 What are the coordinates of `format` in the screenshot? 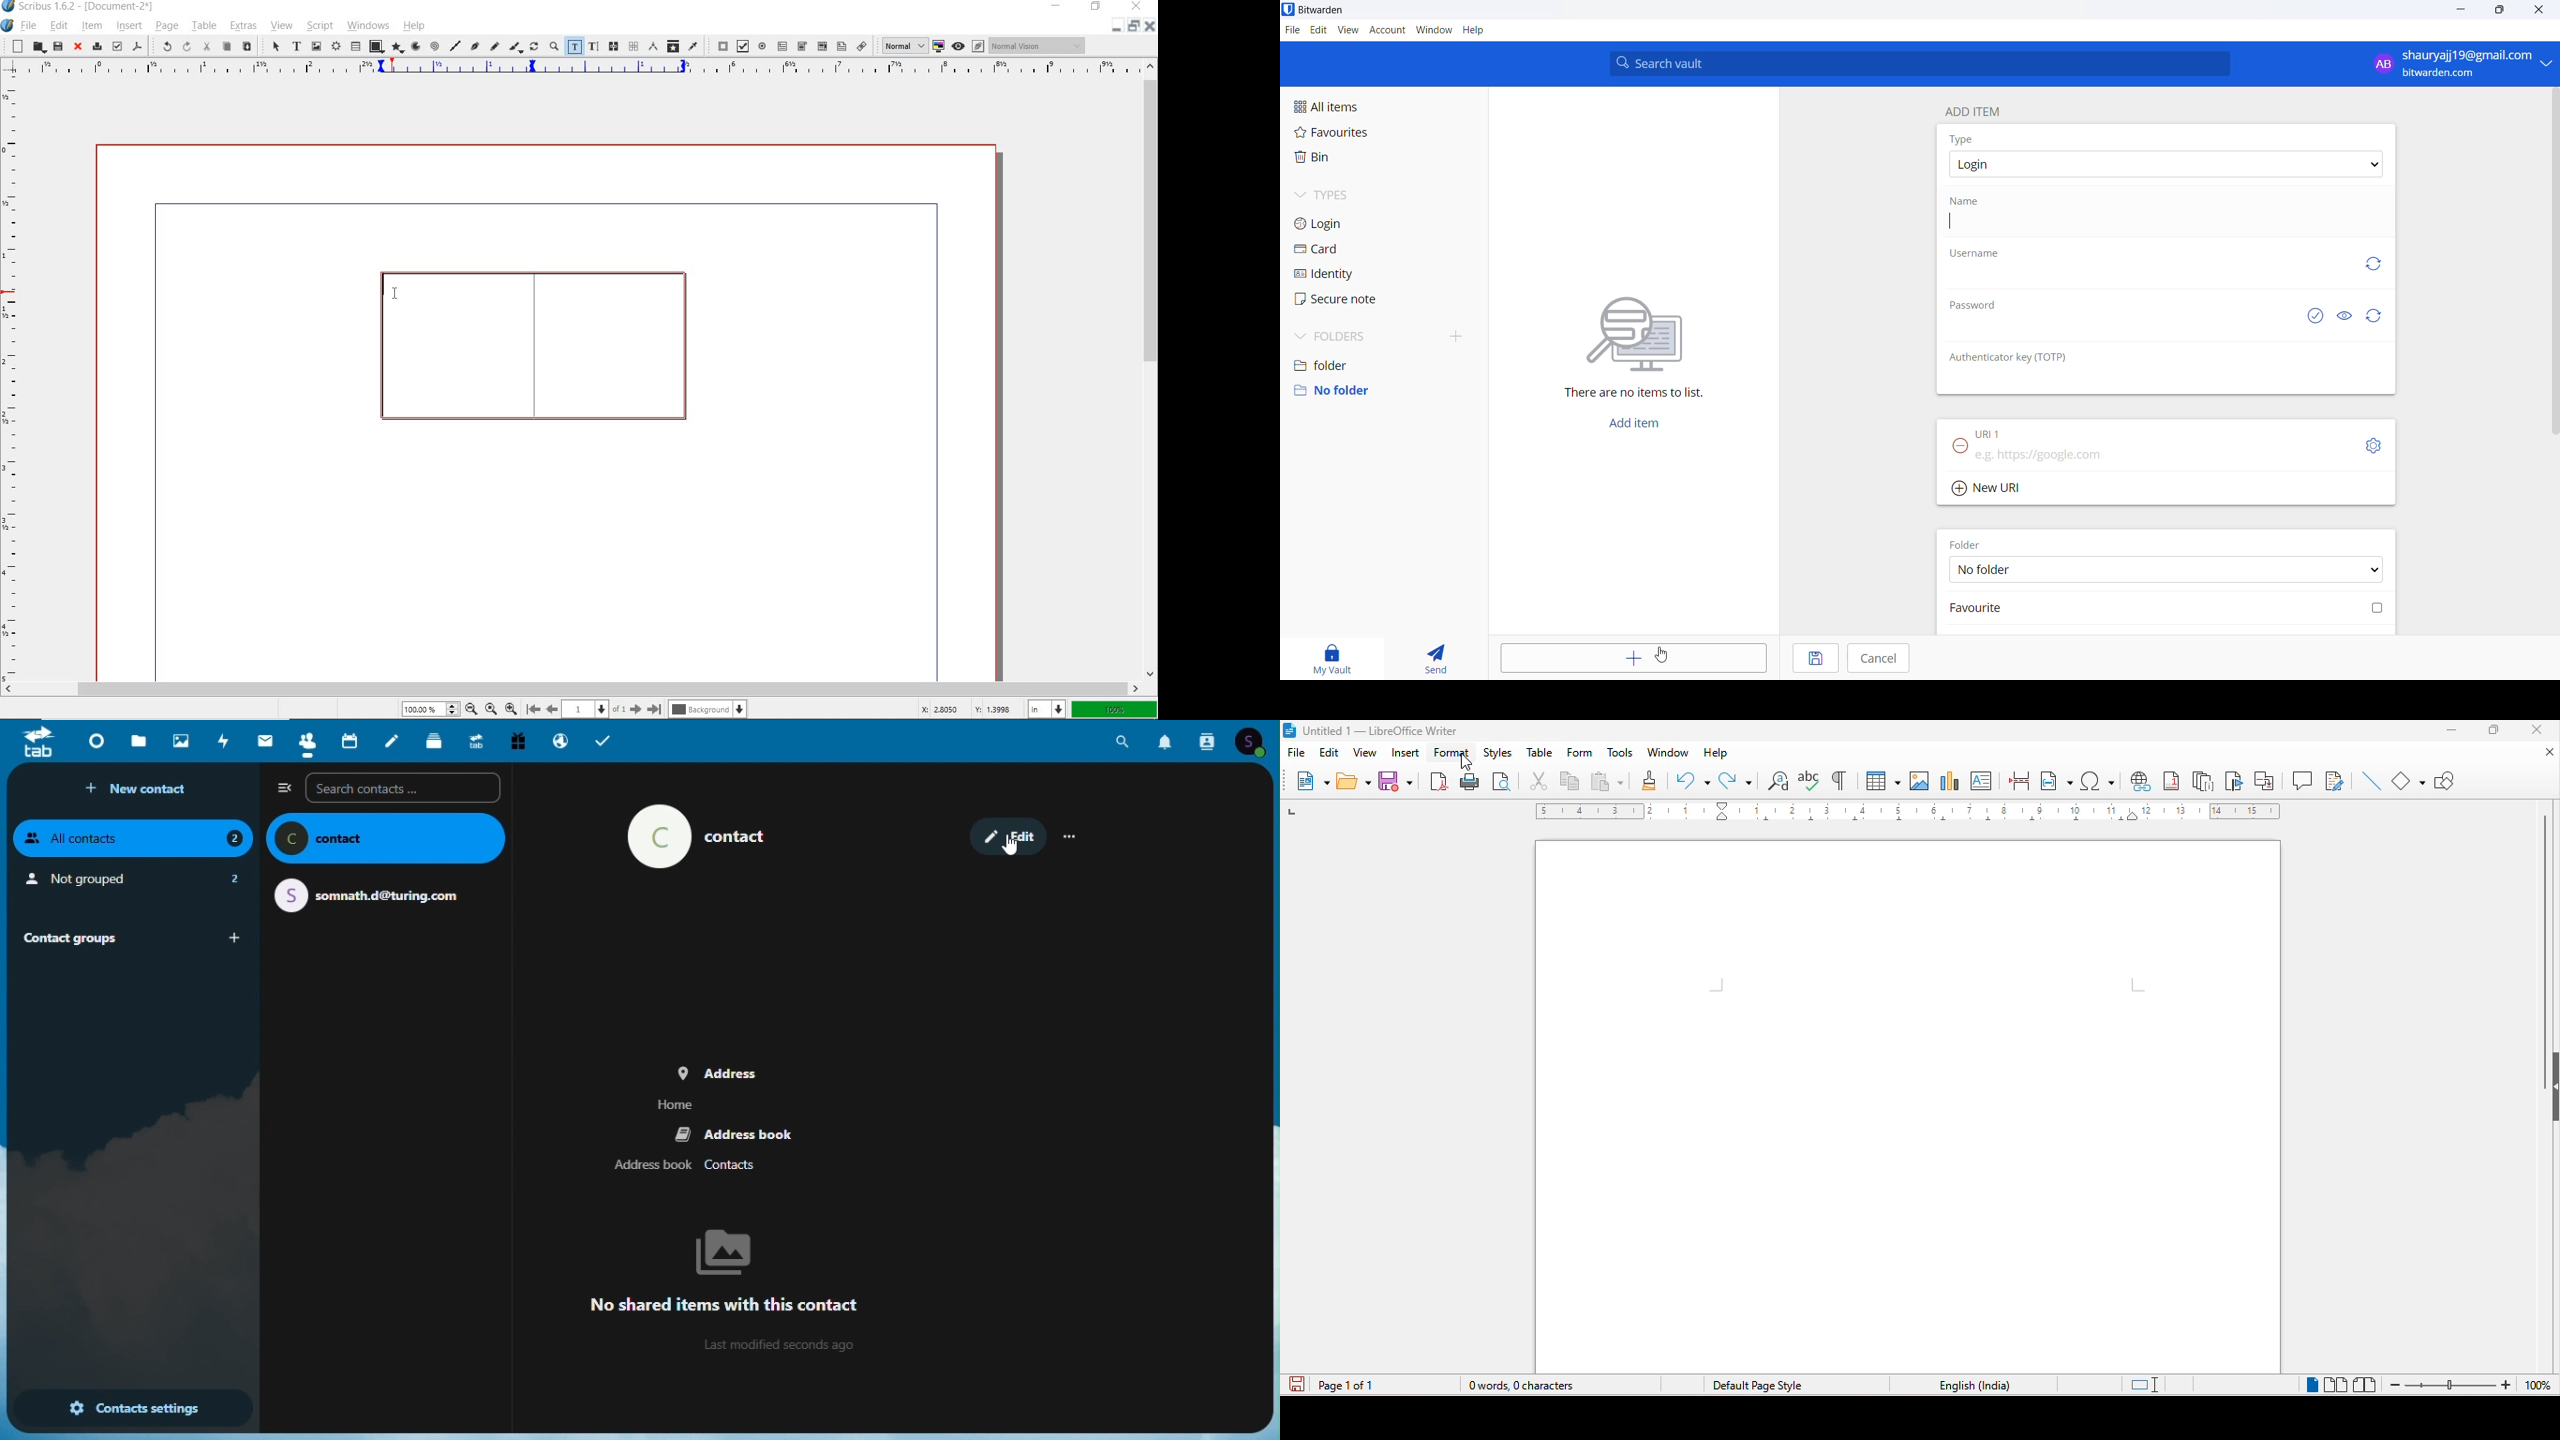 It's located at (1453, 754).